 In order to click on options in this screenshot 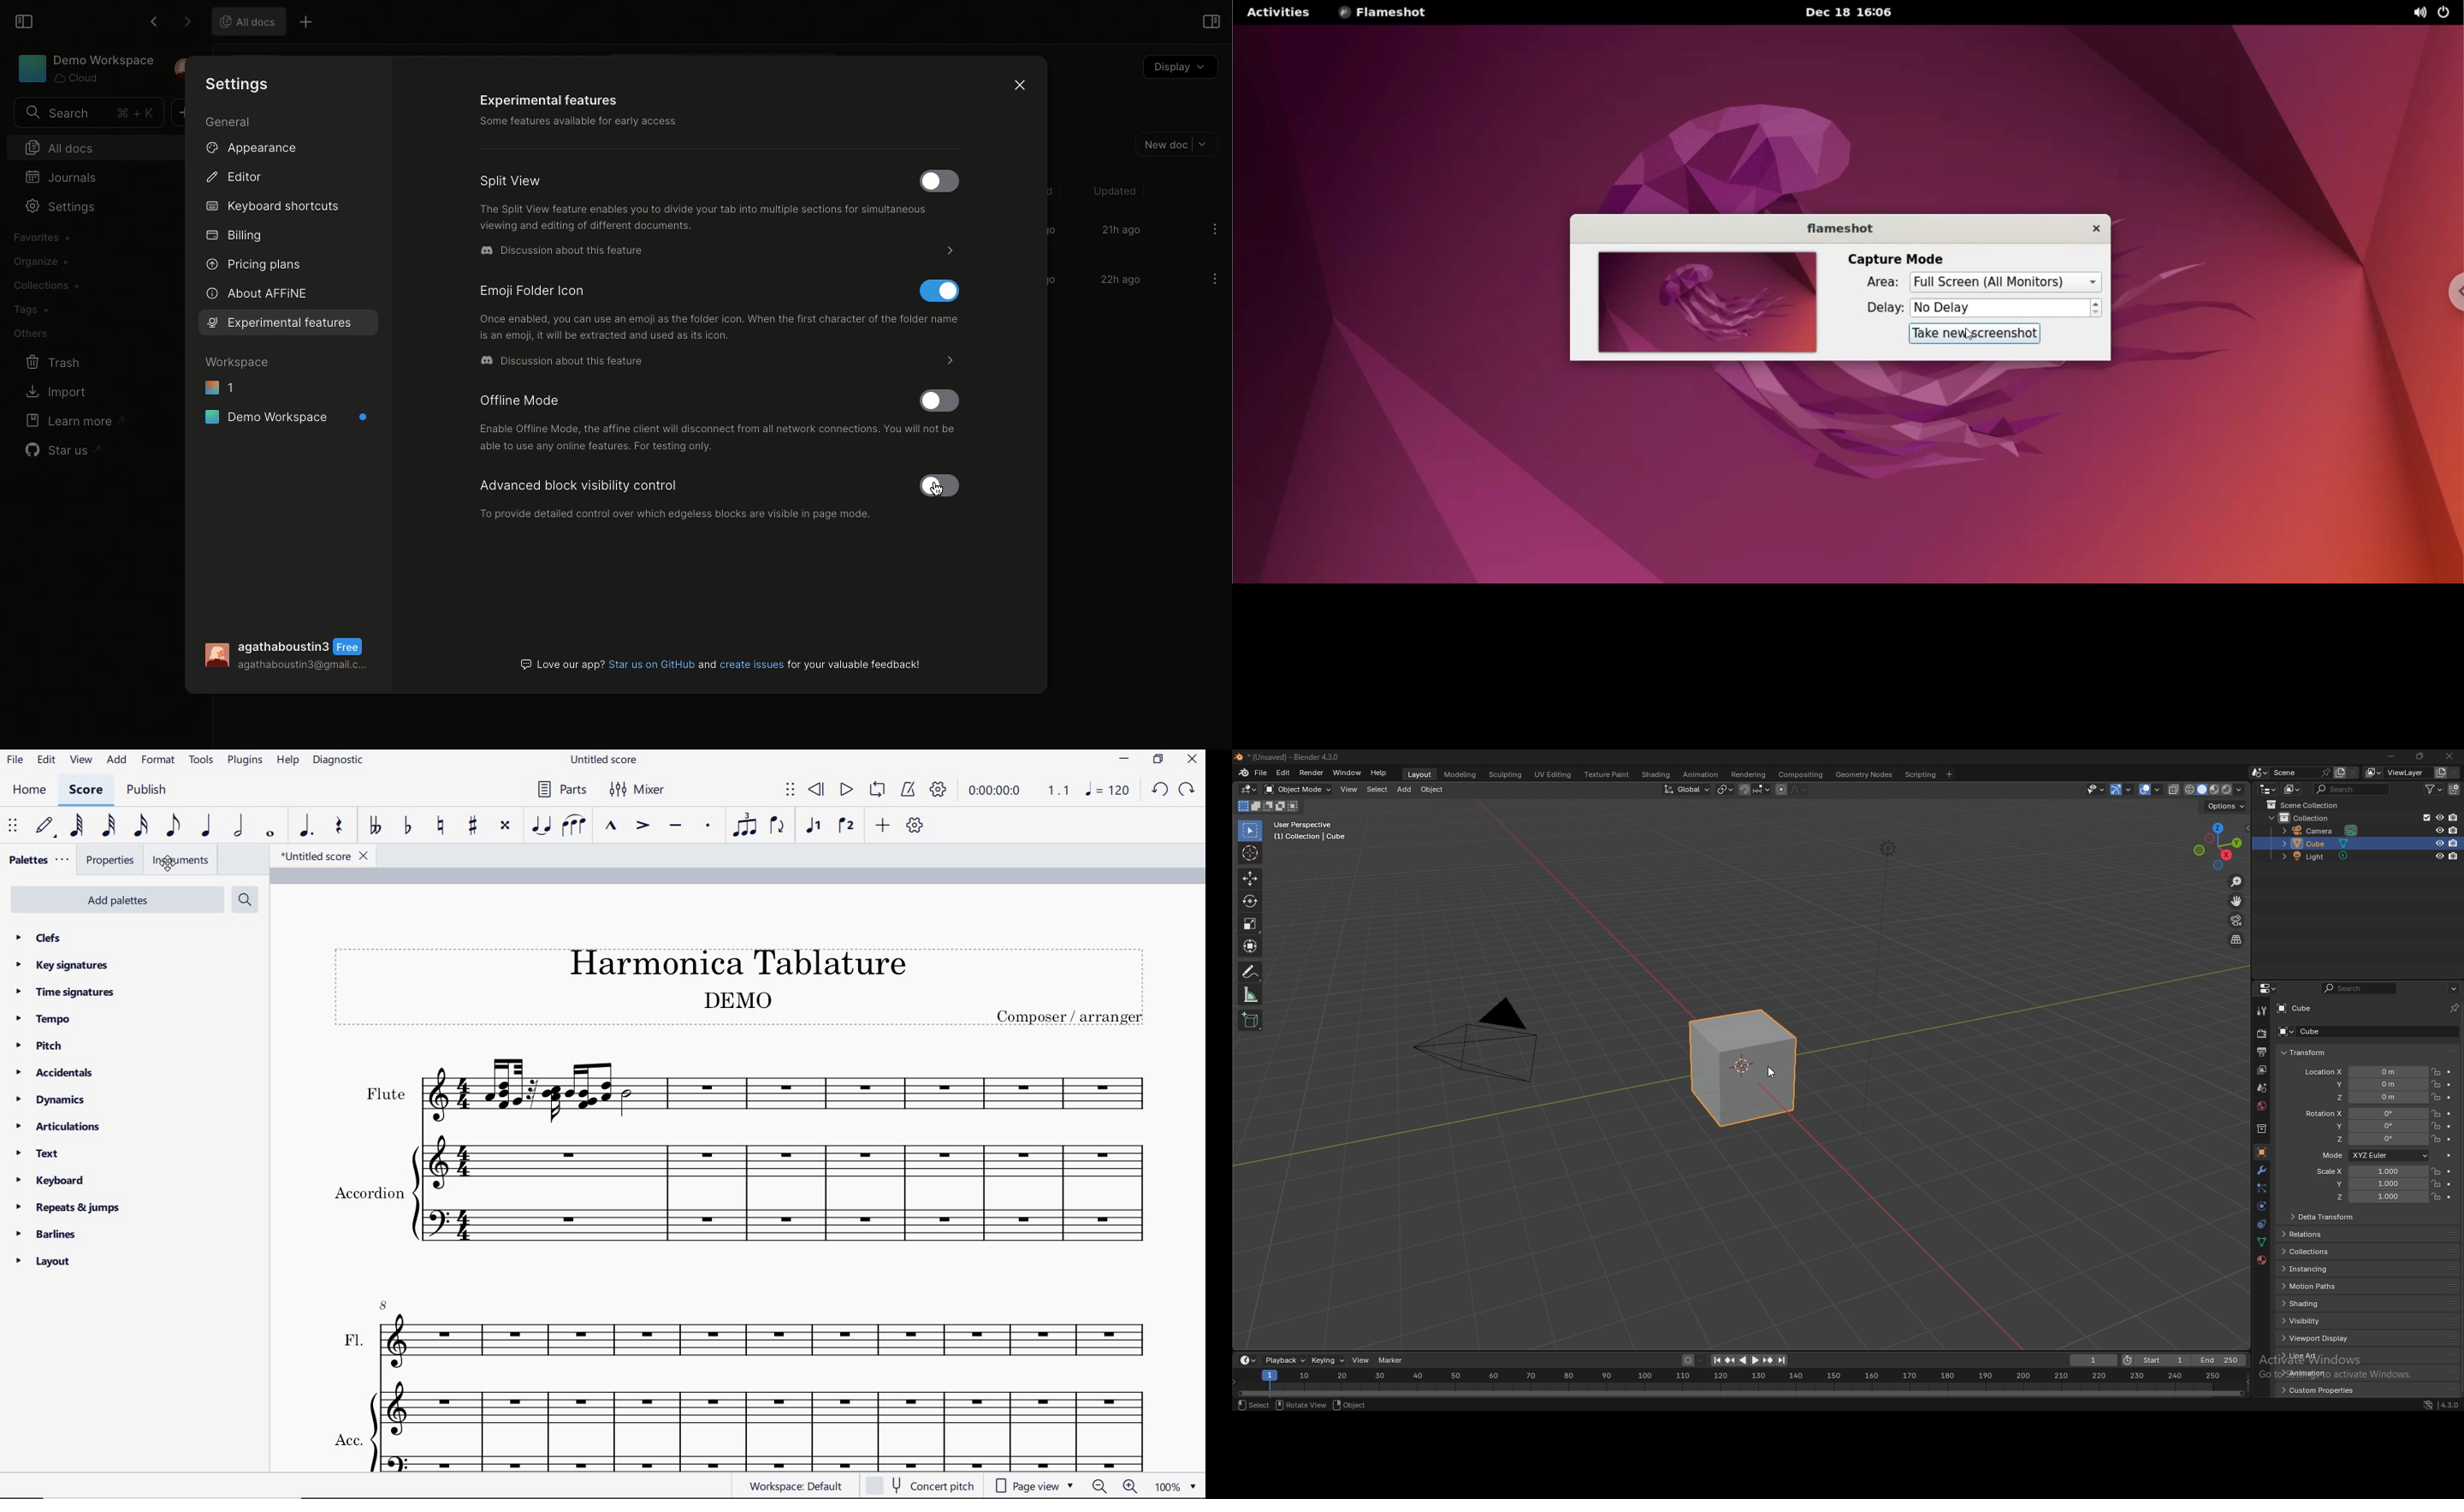, I will do `click(2454, 988)`.